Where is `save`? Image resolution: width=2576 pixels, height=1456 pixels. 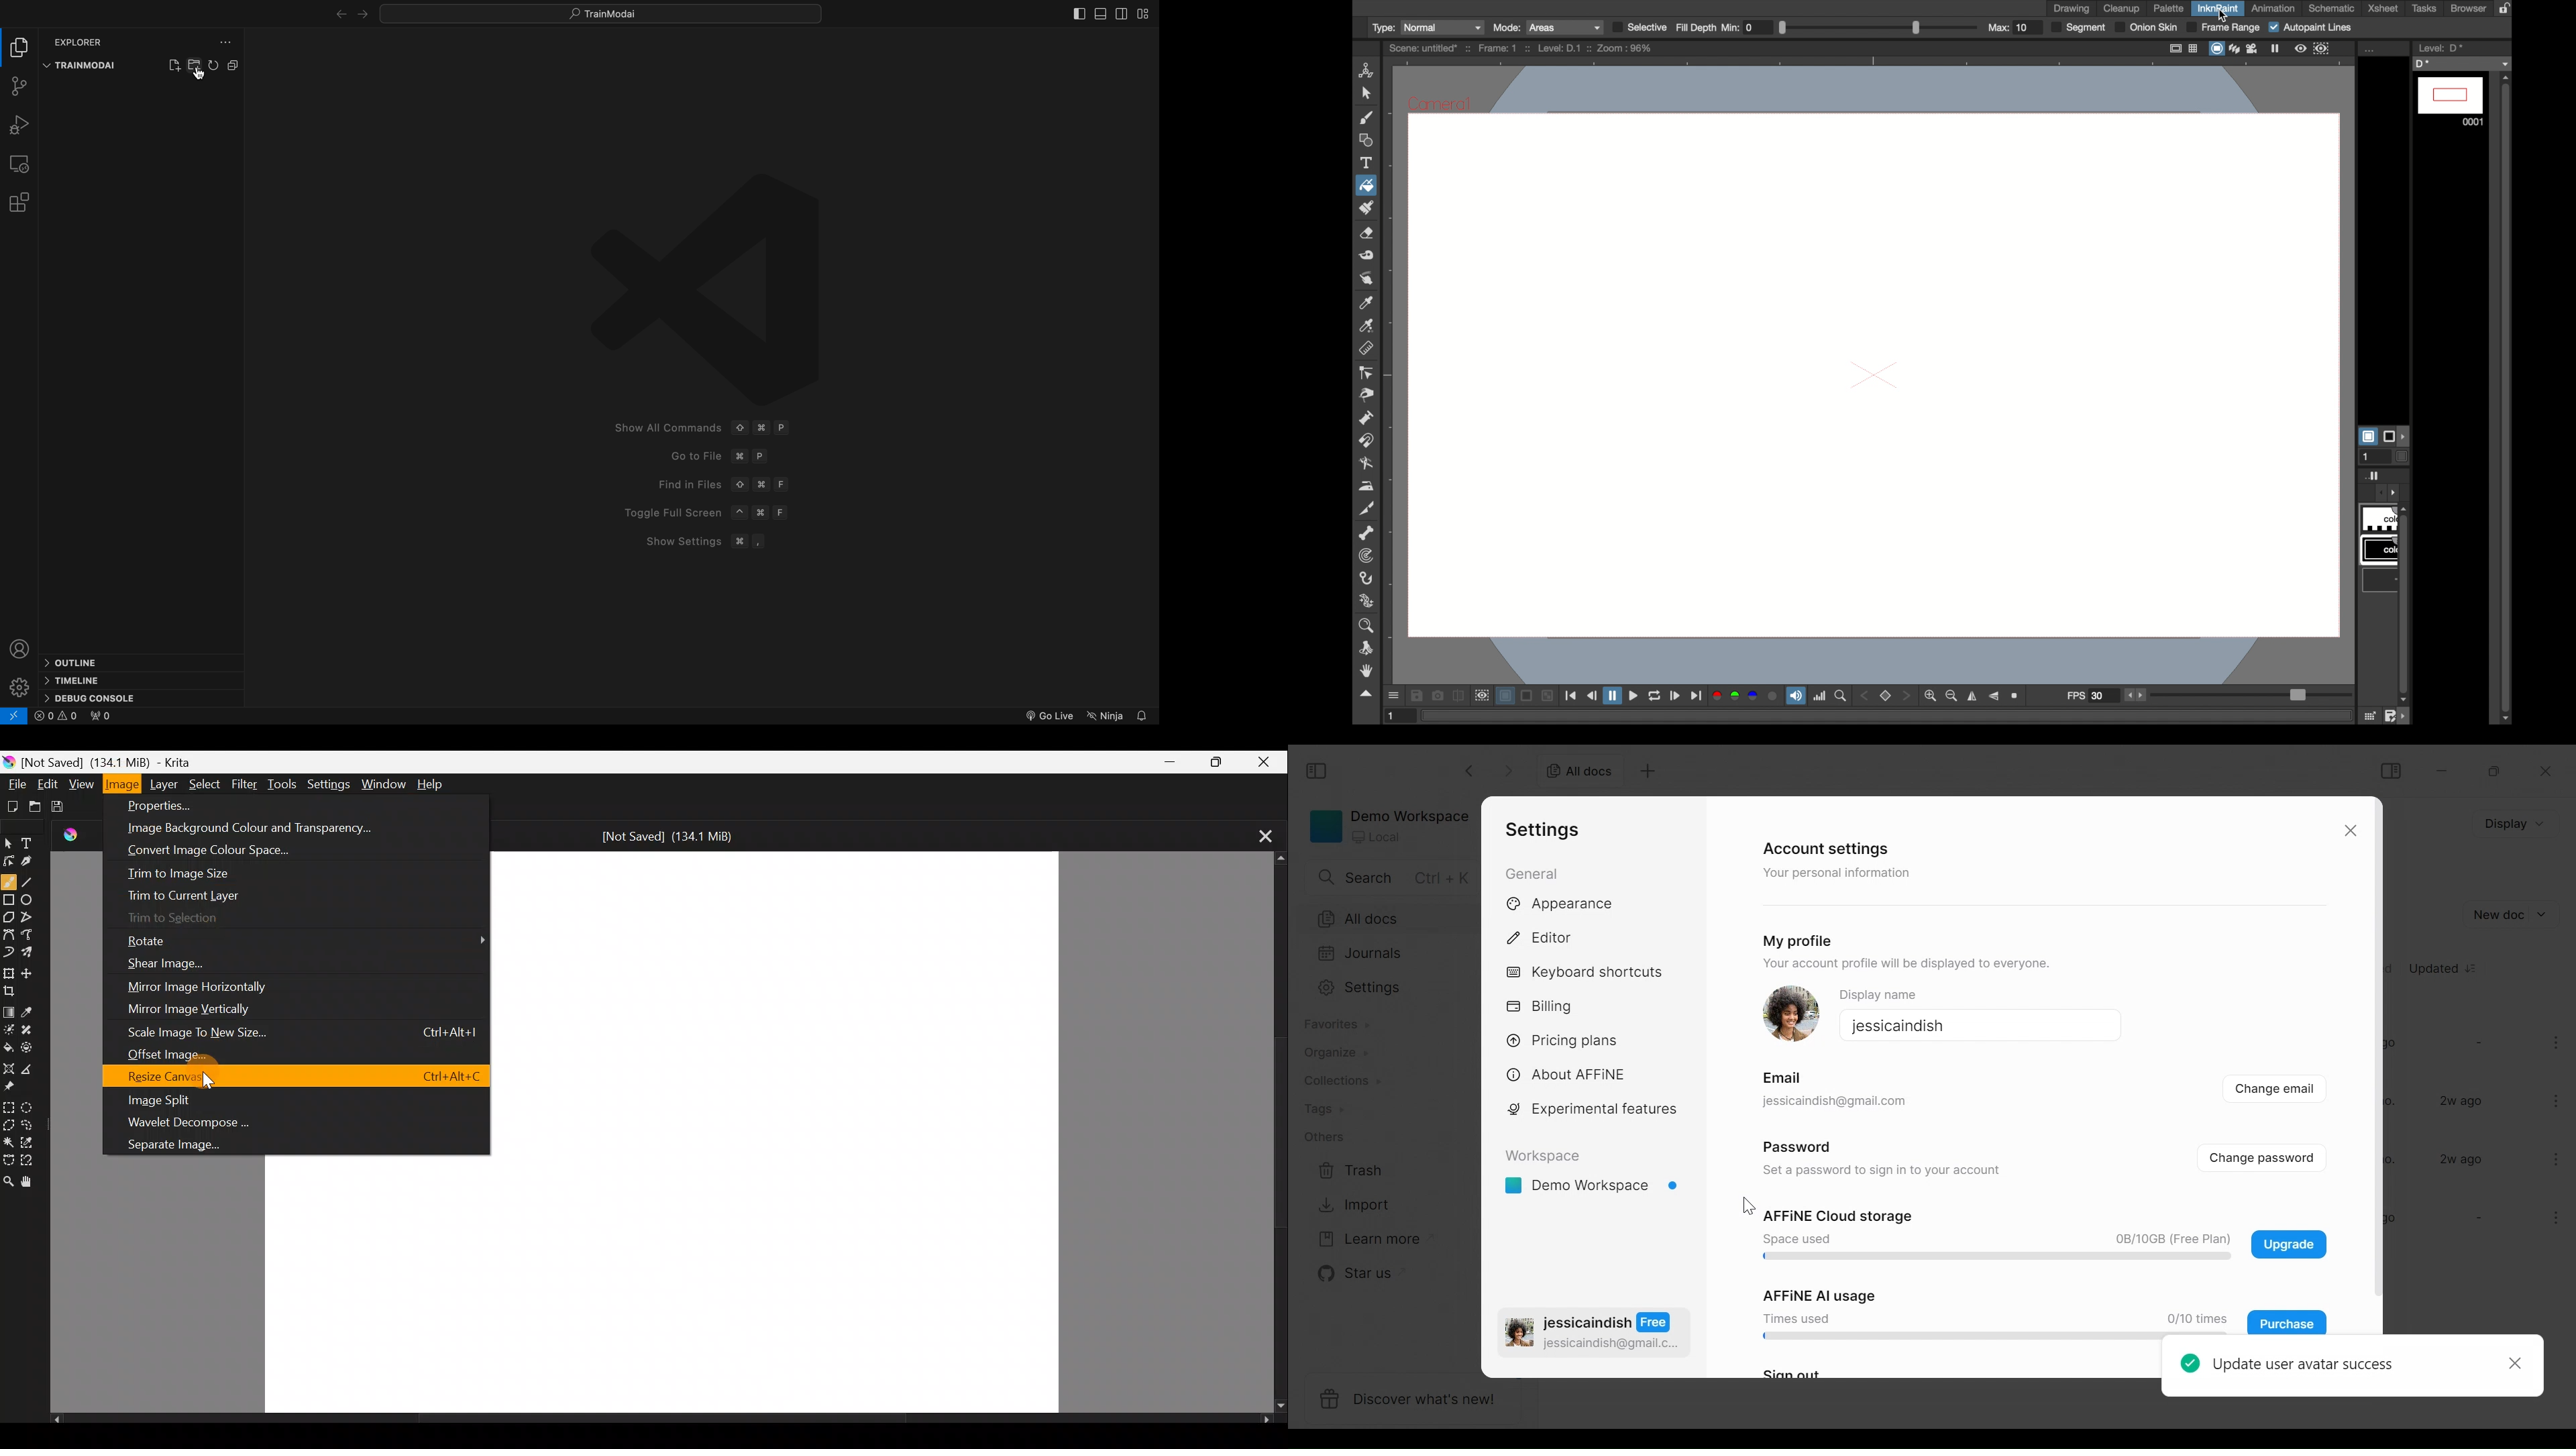
save is located at coordinates (1417, 696).